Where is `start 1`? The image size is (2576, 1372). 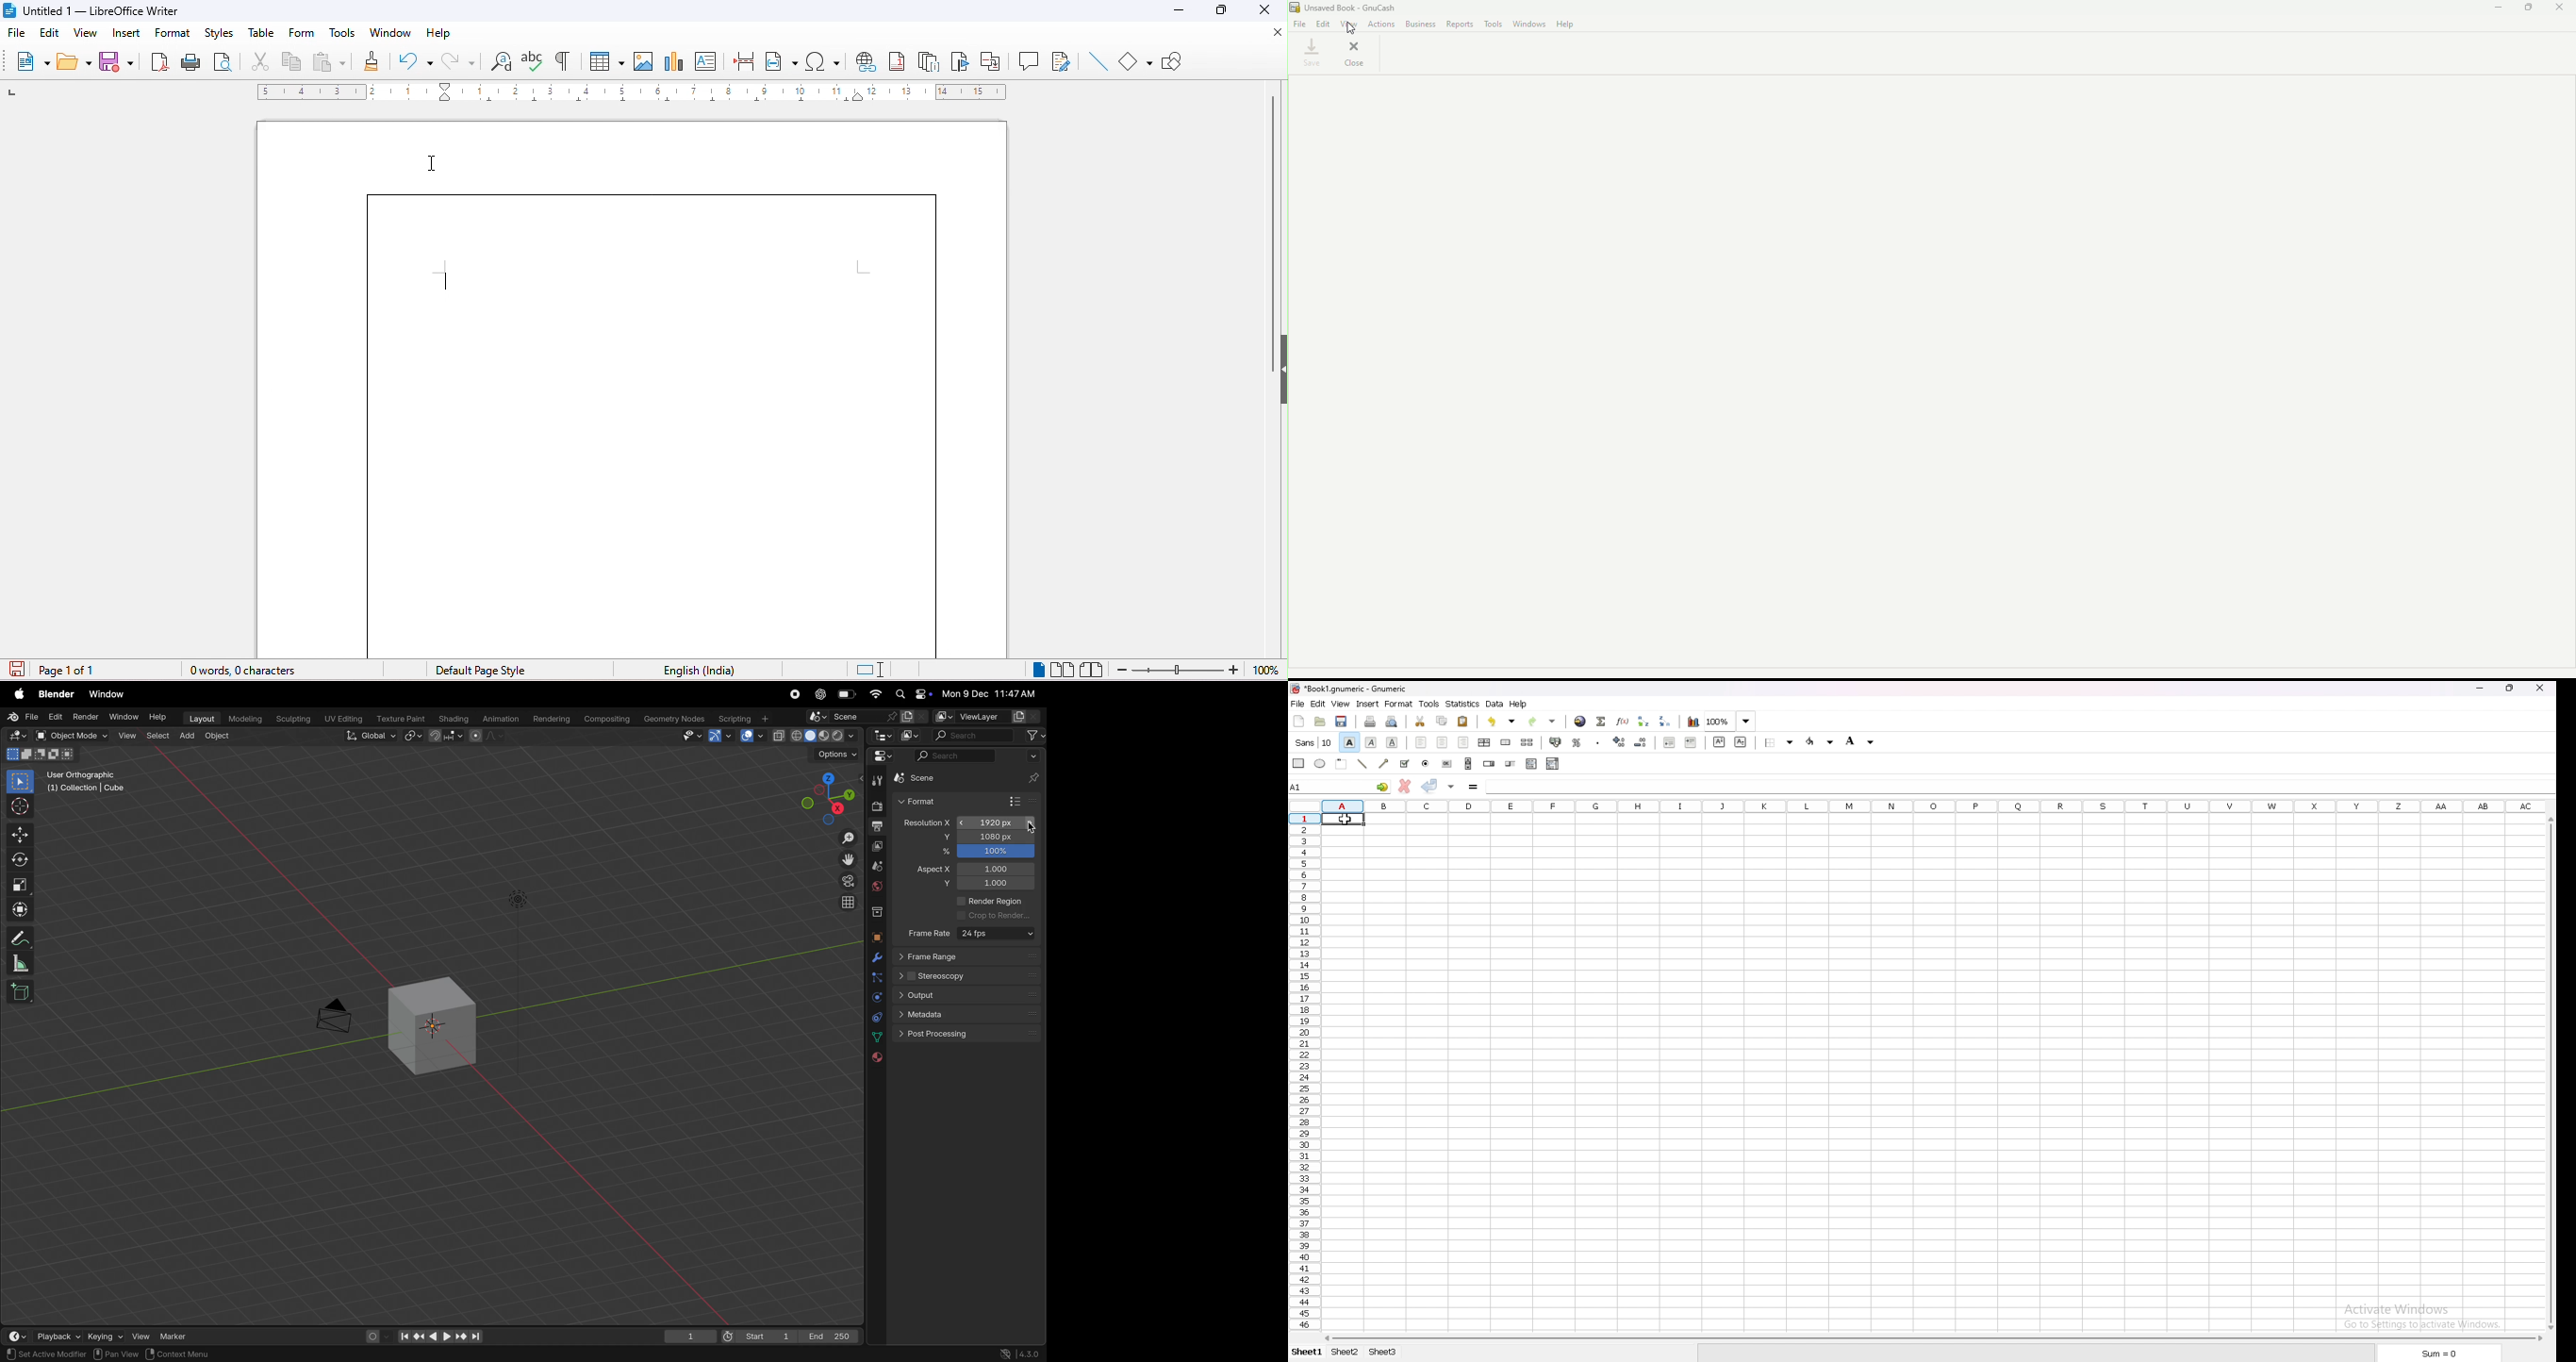 start 1 is located at coordinates (757, 1335).